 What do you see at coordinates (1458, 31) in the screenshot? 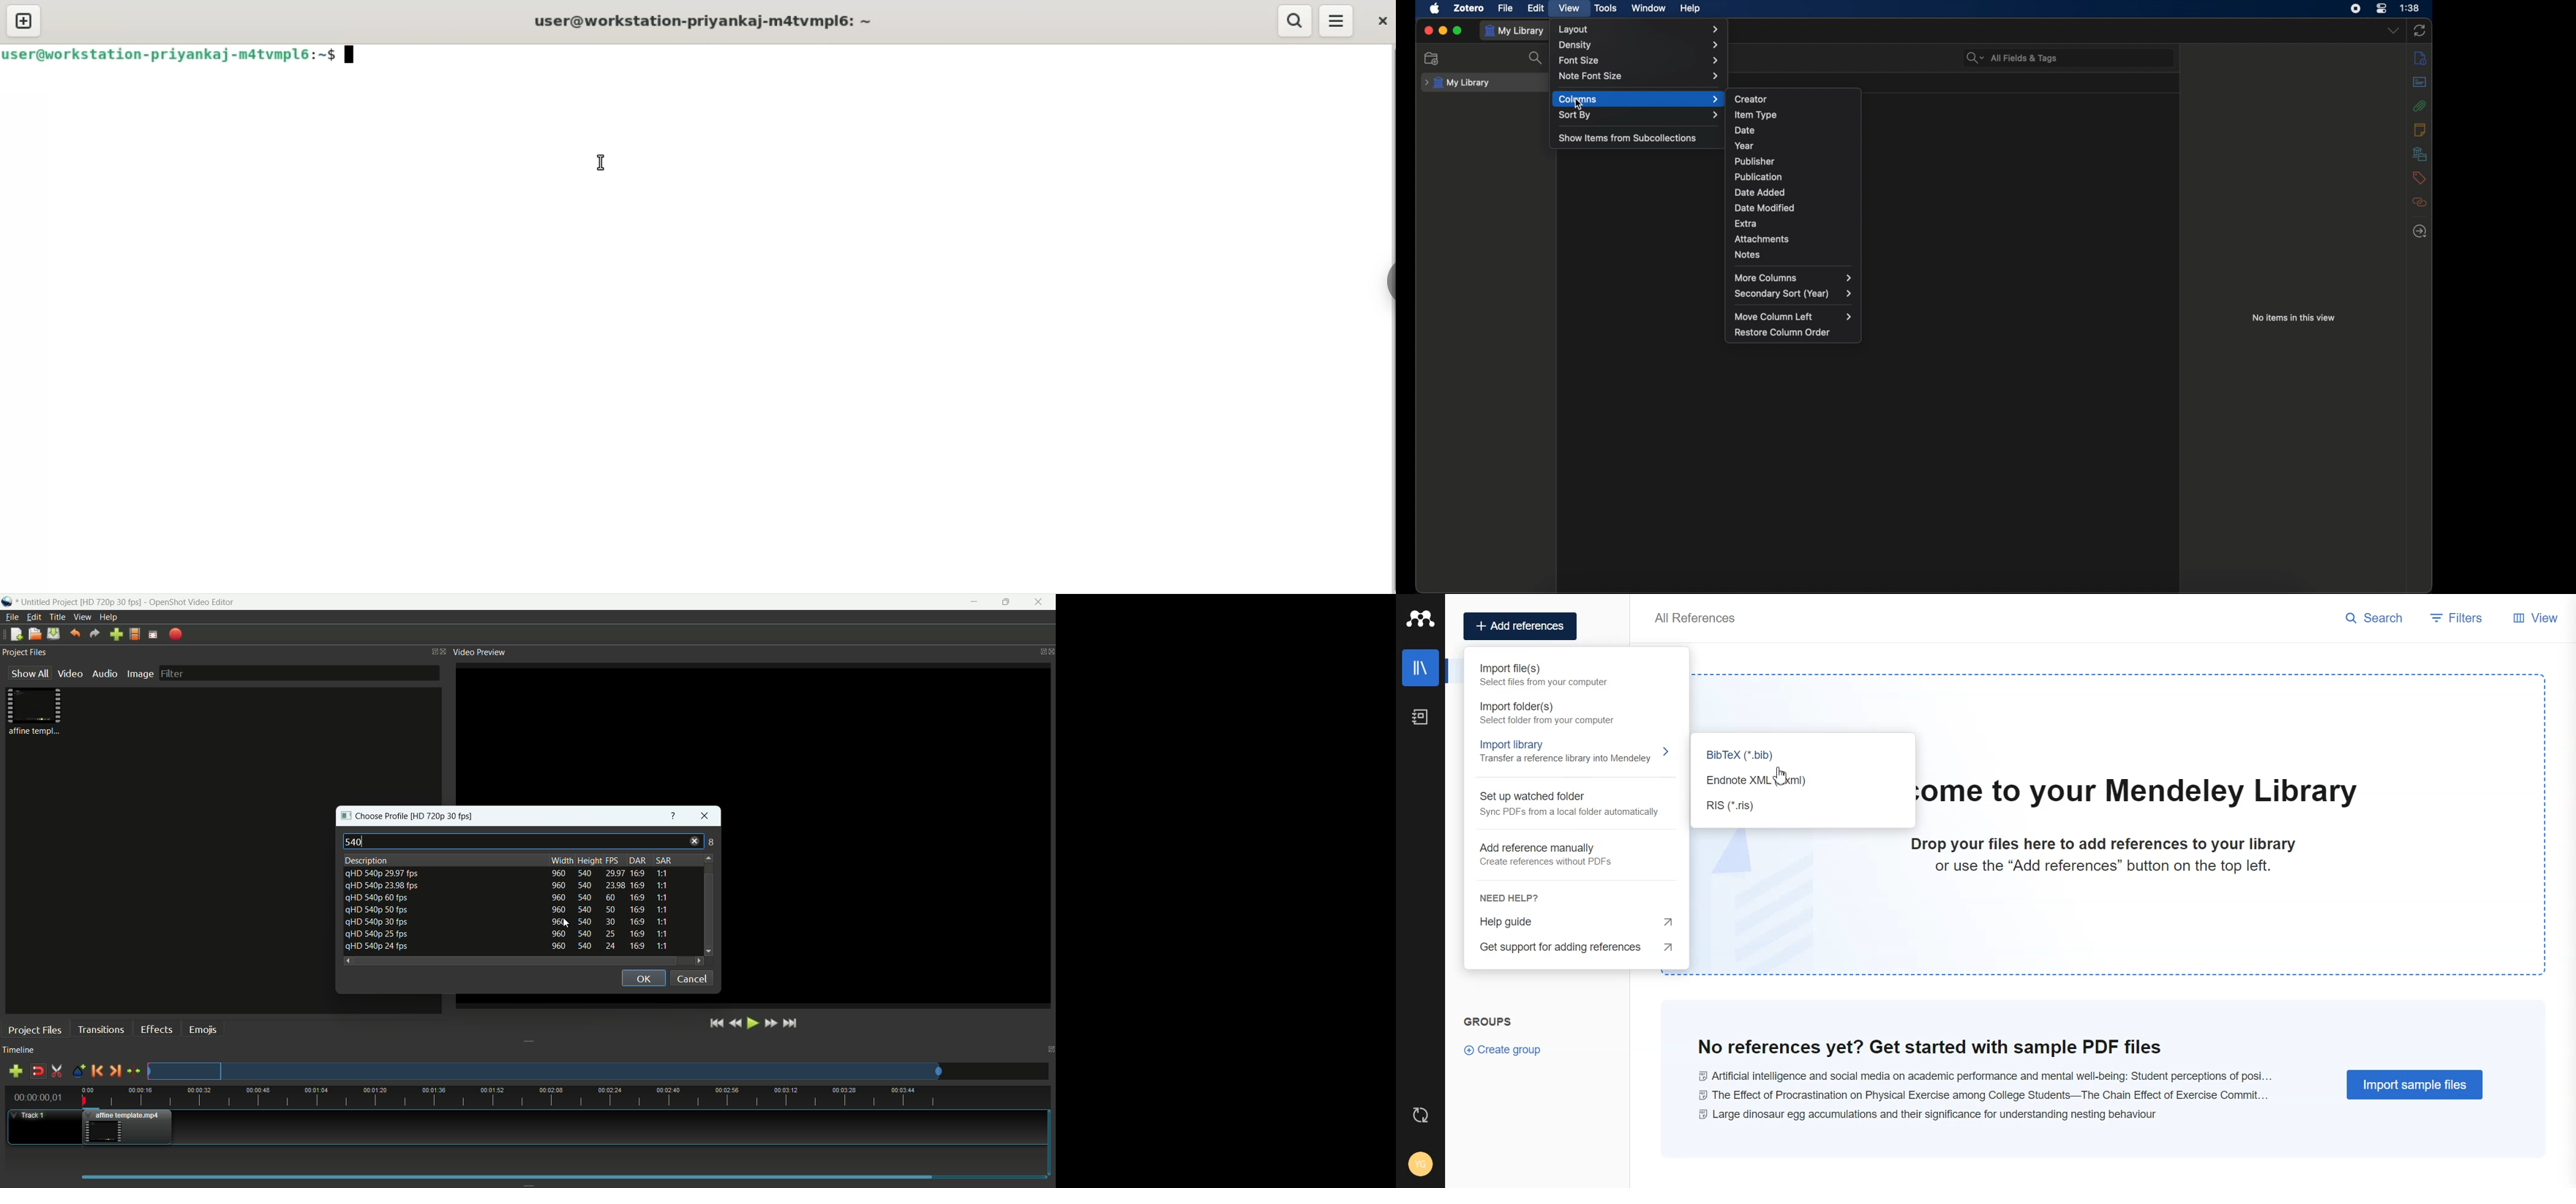
I see `maximize` at bounding box center [1458, 31].